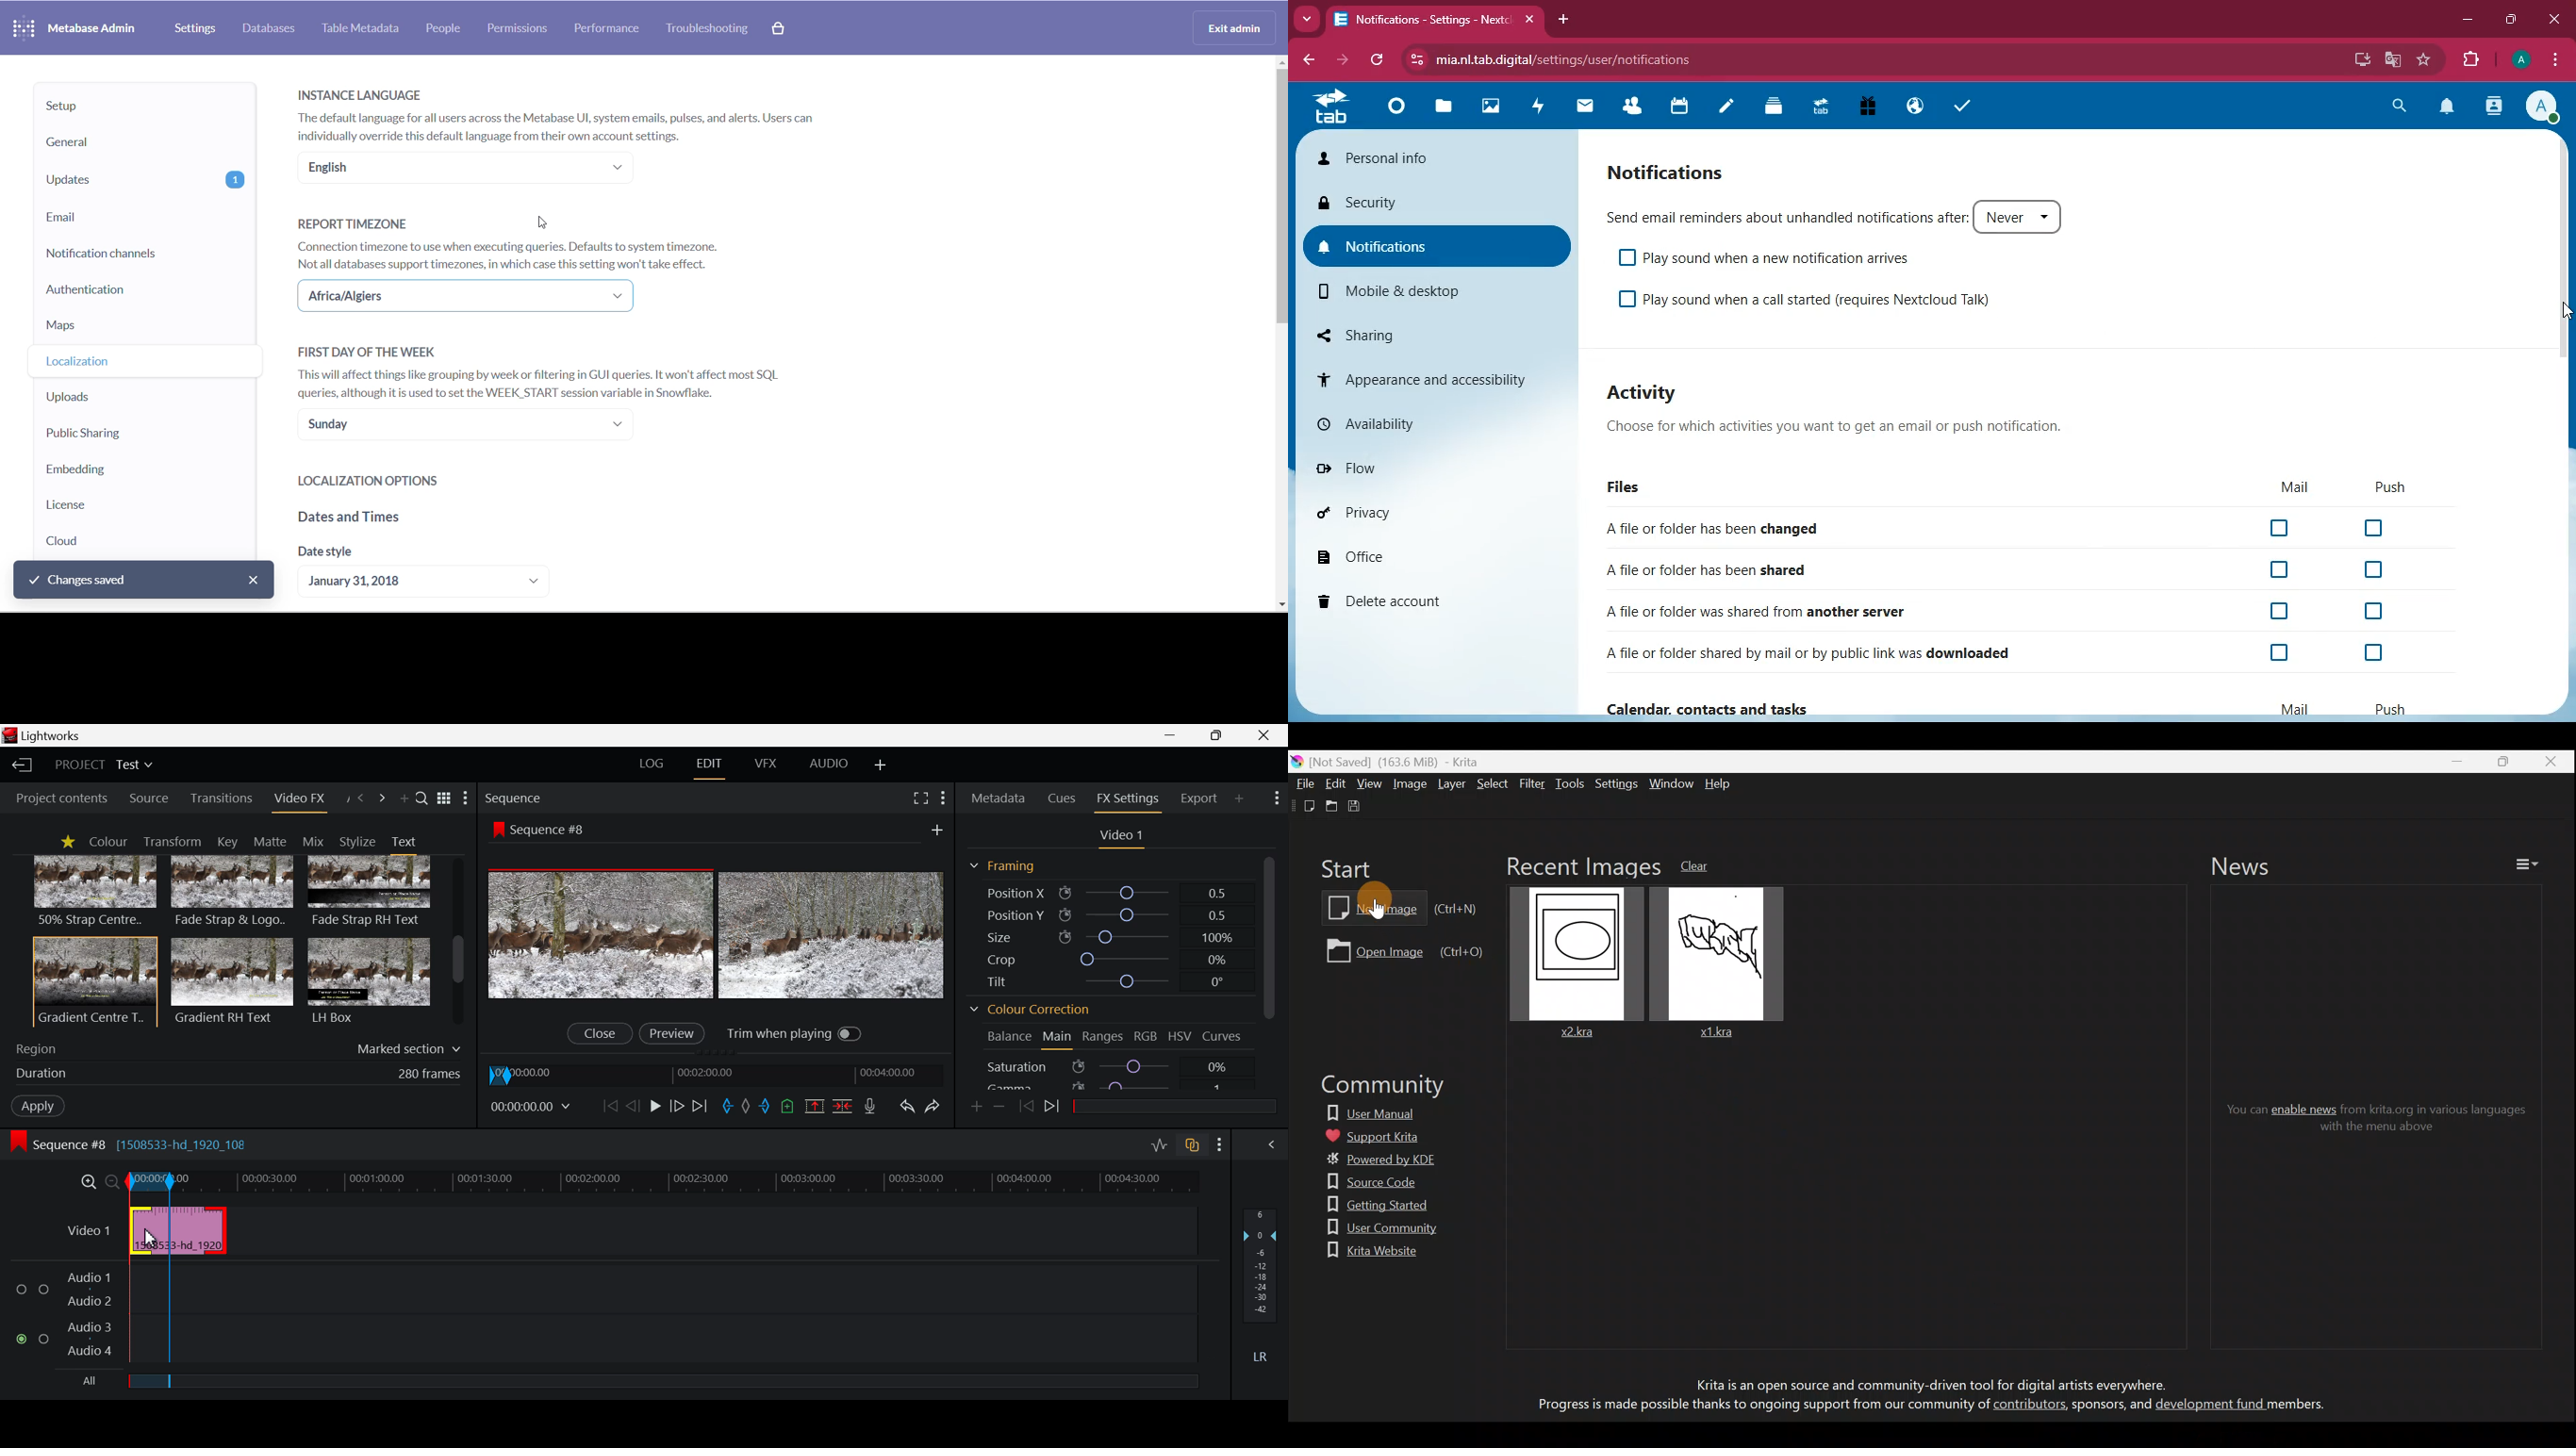 The image size is (2576, 1456). What do you see at coordinates (2004, 218) in the screenshot?
I see `Never` at bounding box center [2004, 218].